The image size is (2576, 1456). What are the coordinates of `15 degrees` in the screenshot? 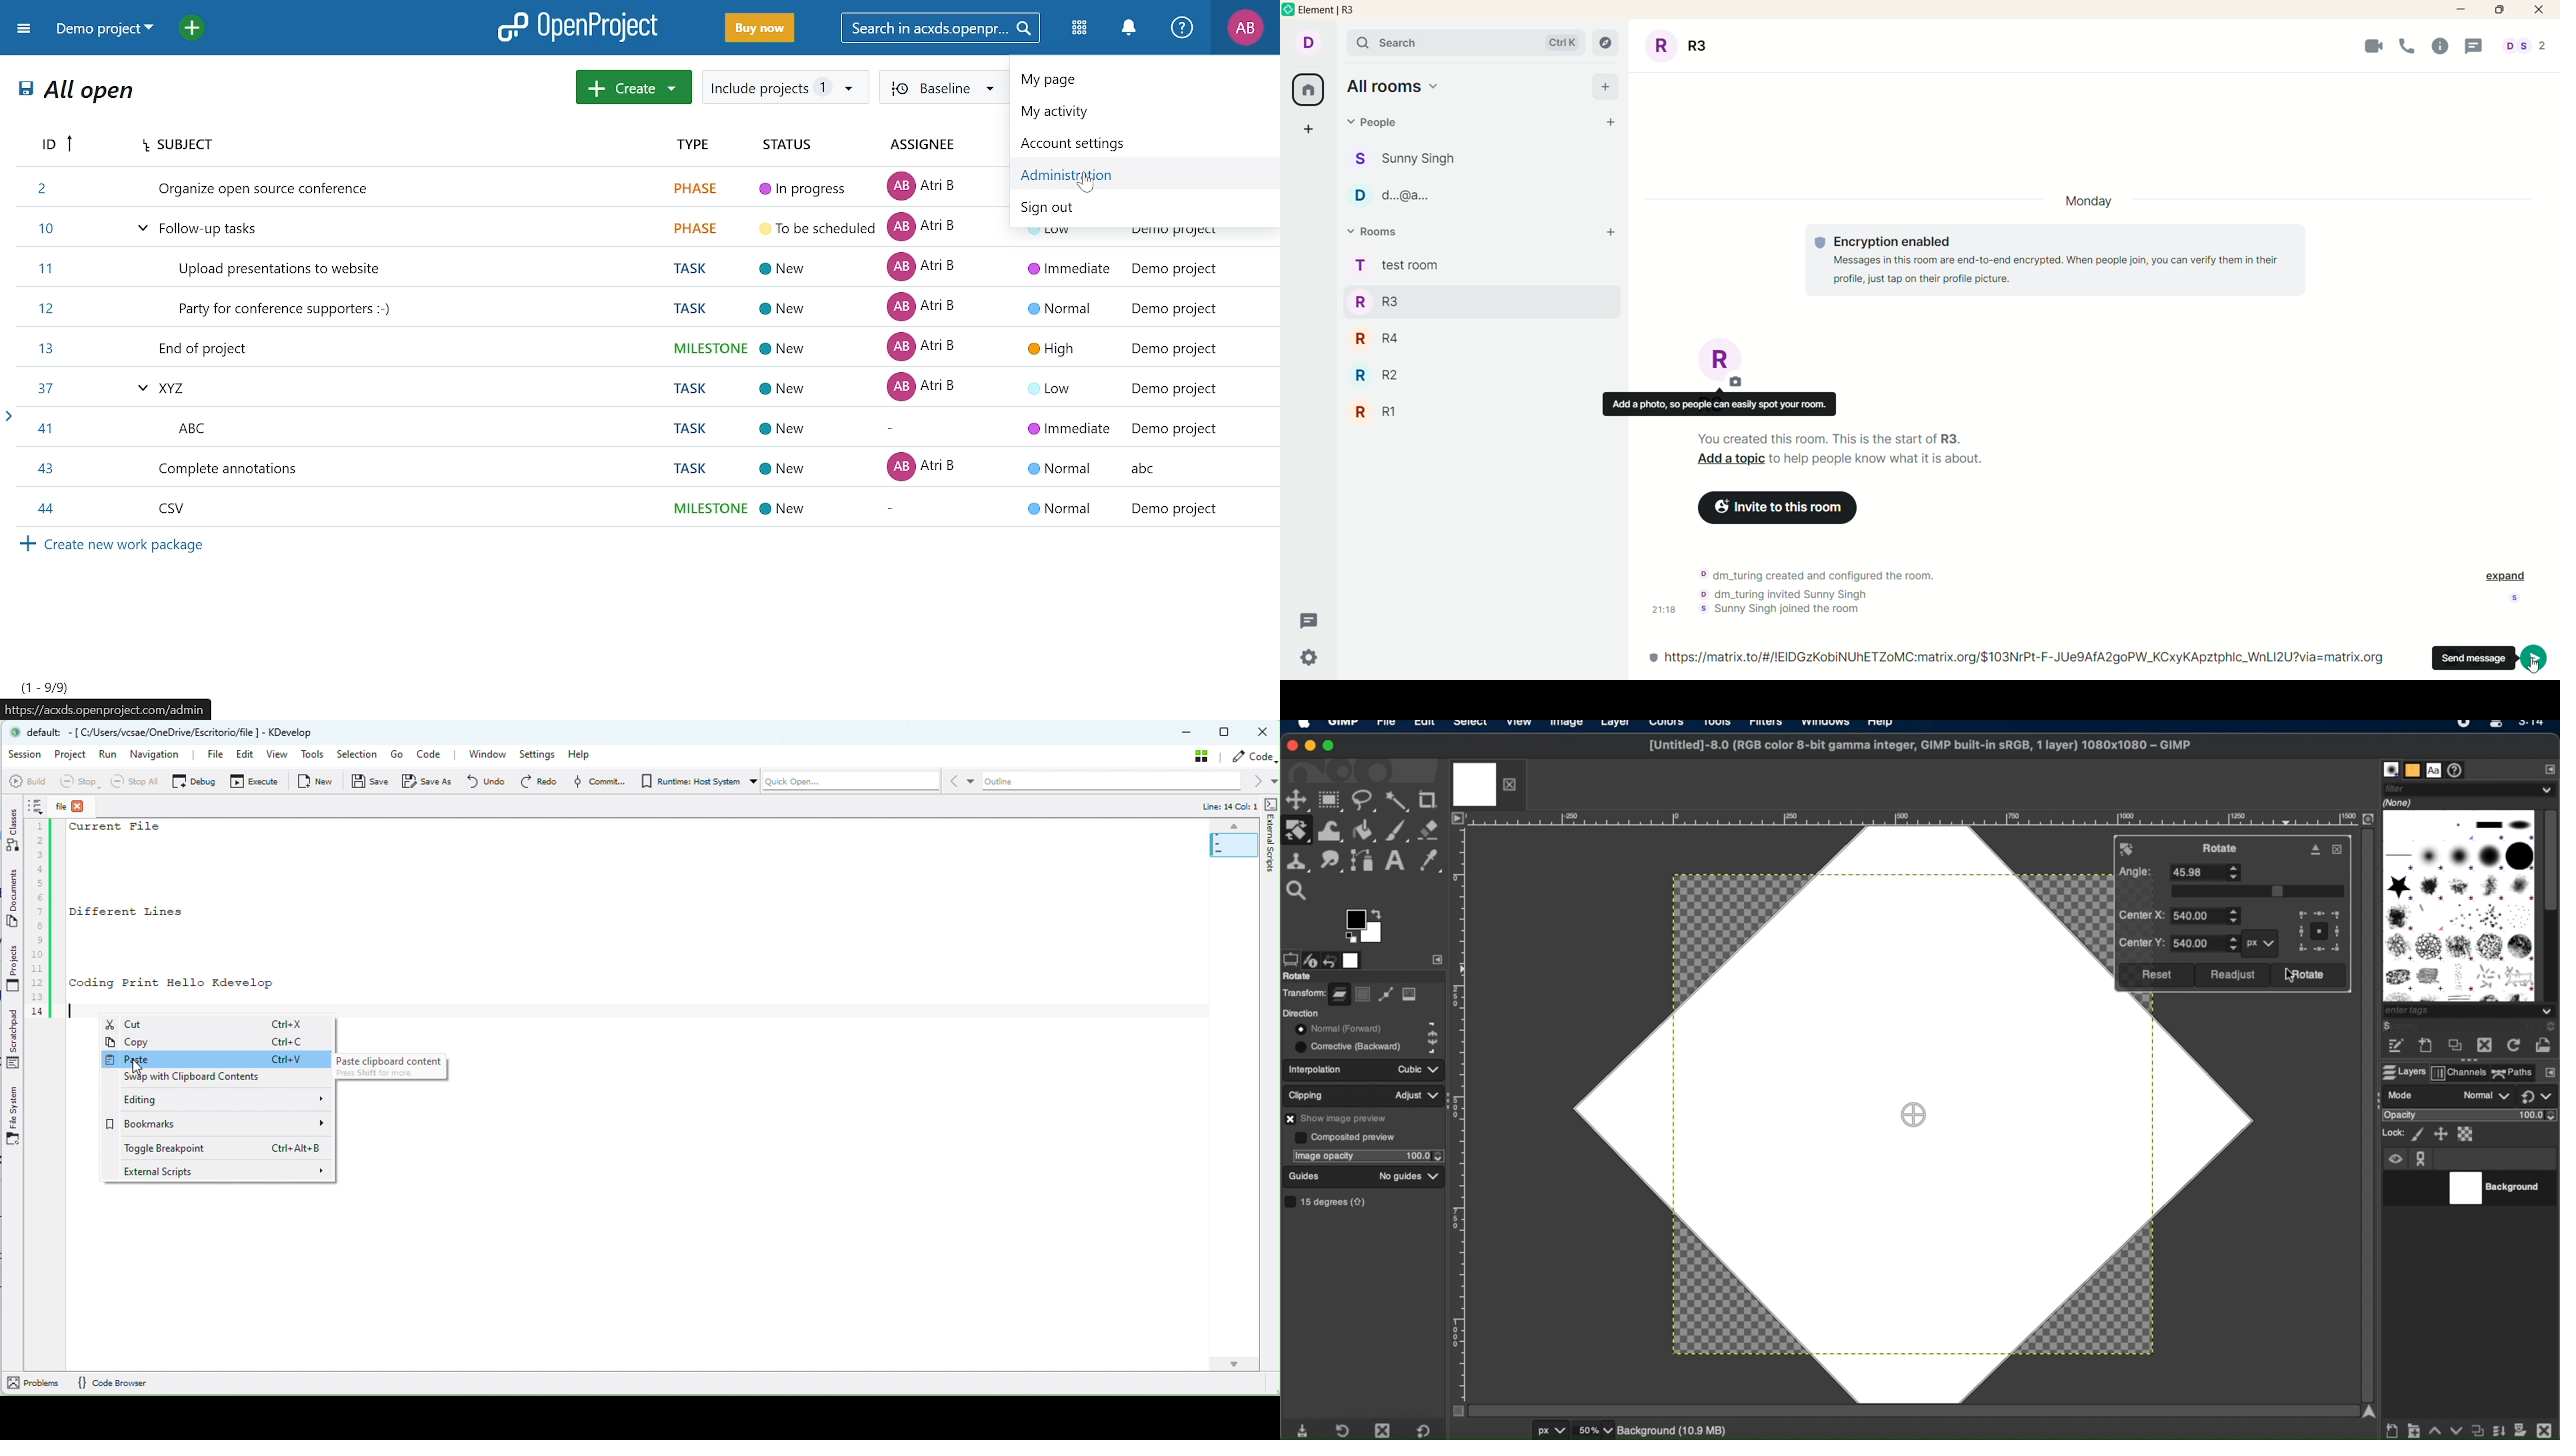 It's located at (1329, 1201).